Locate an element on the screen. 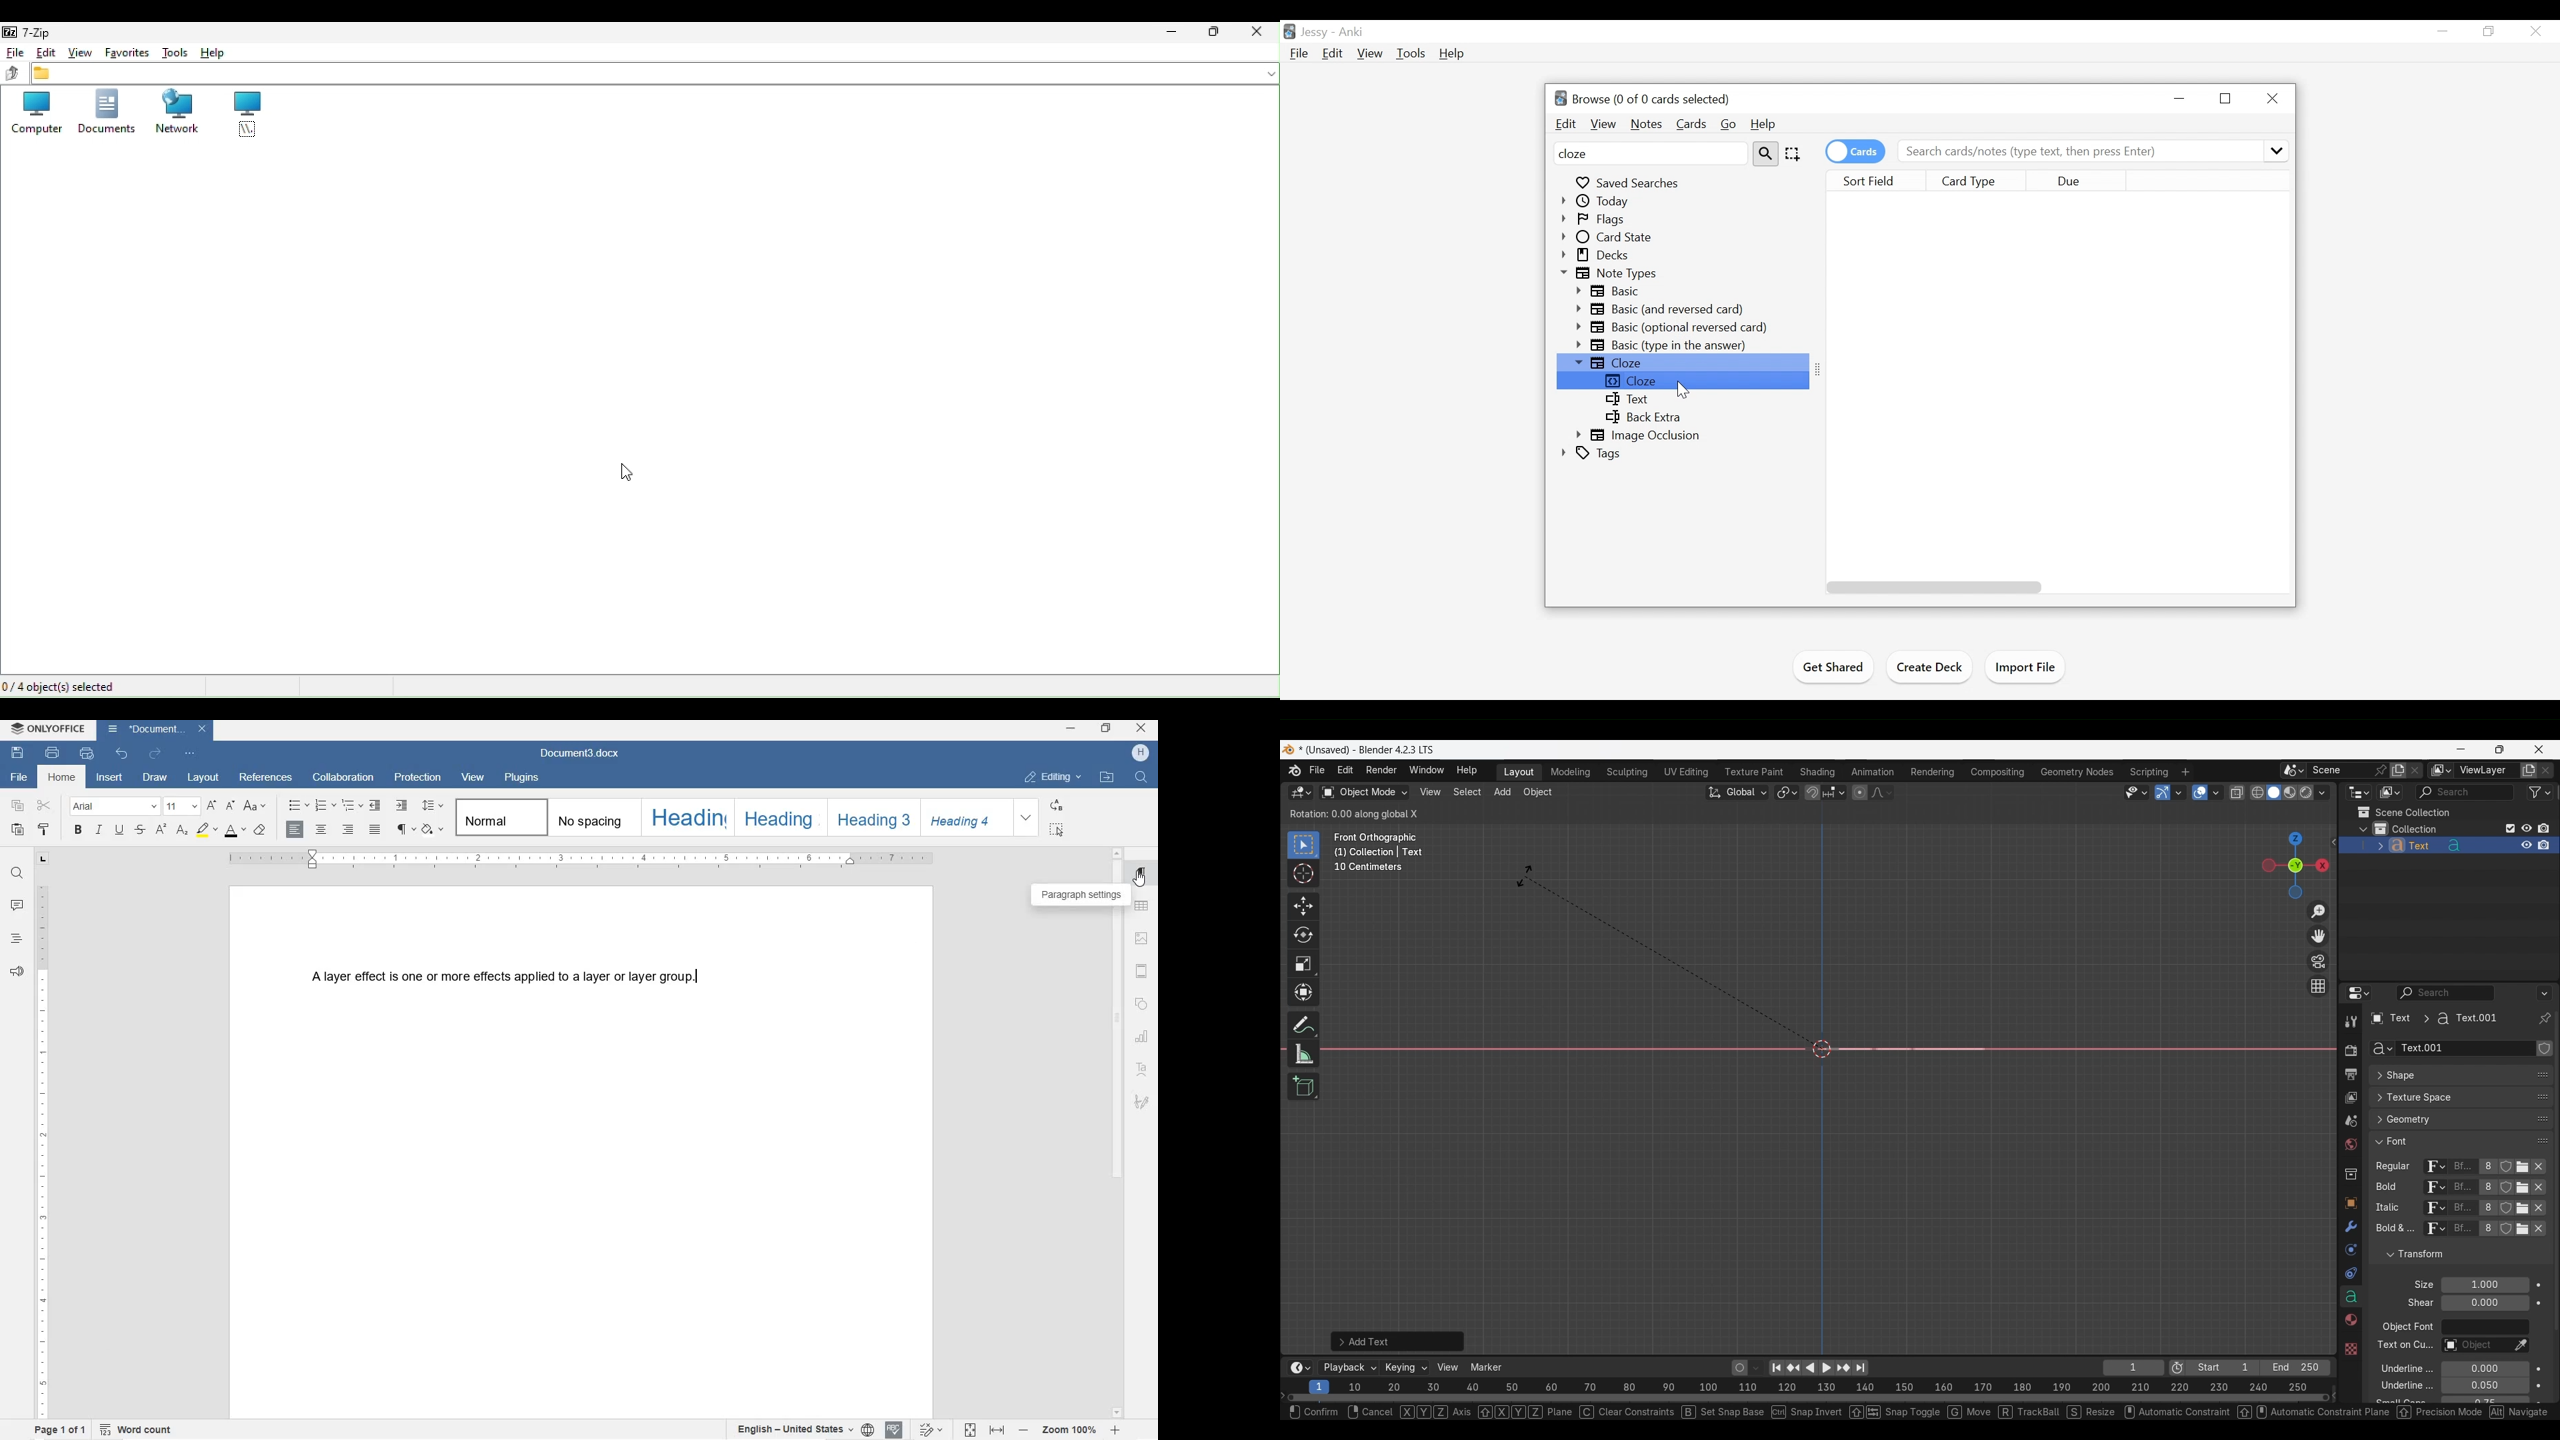  Edit is located at coordinates (1333, 53).